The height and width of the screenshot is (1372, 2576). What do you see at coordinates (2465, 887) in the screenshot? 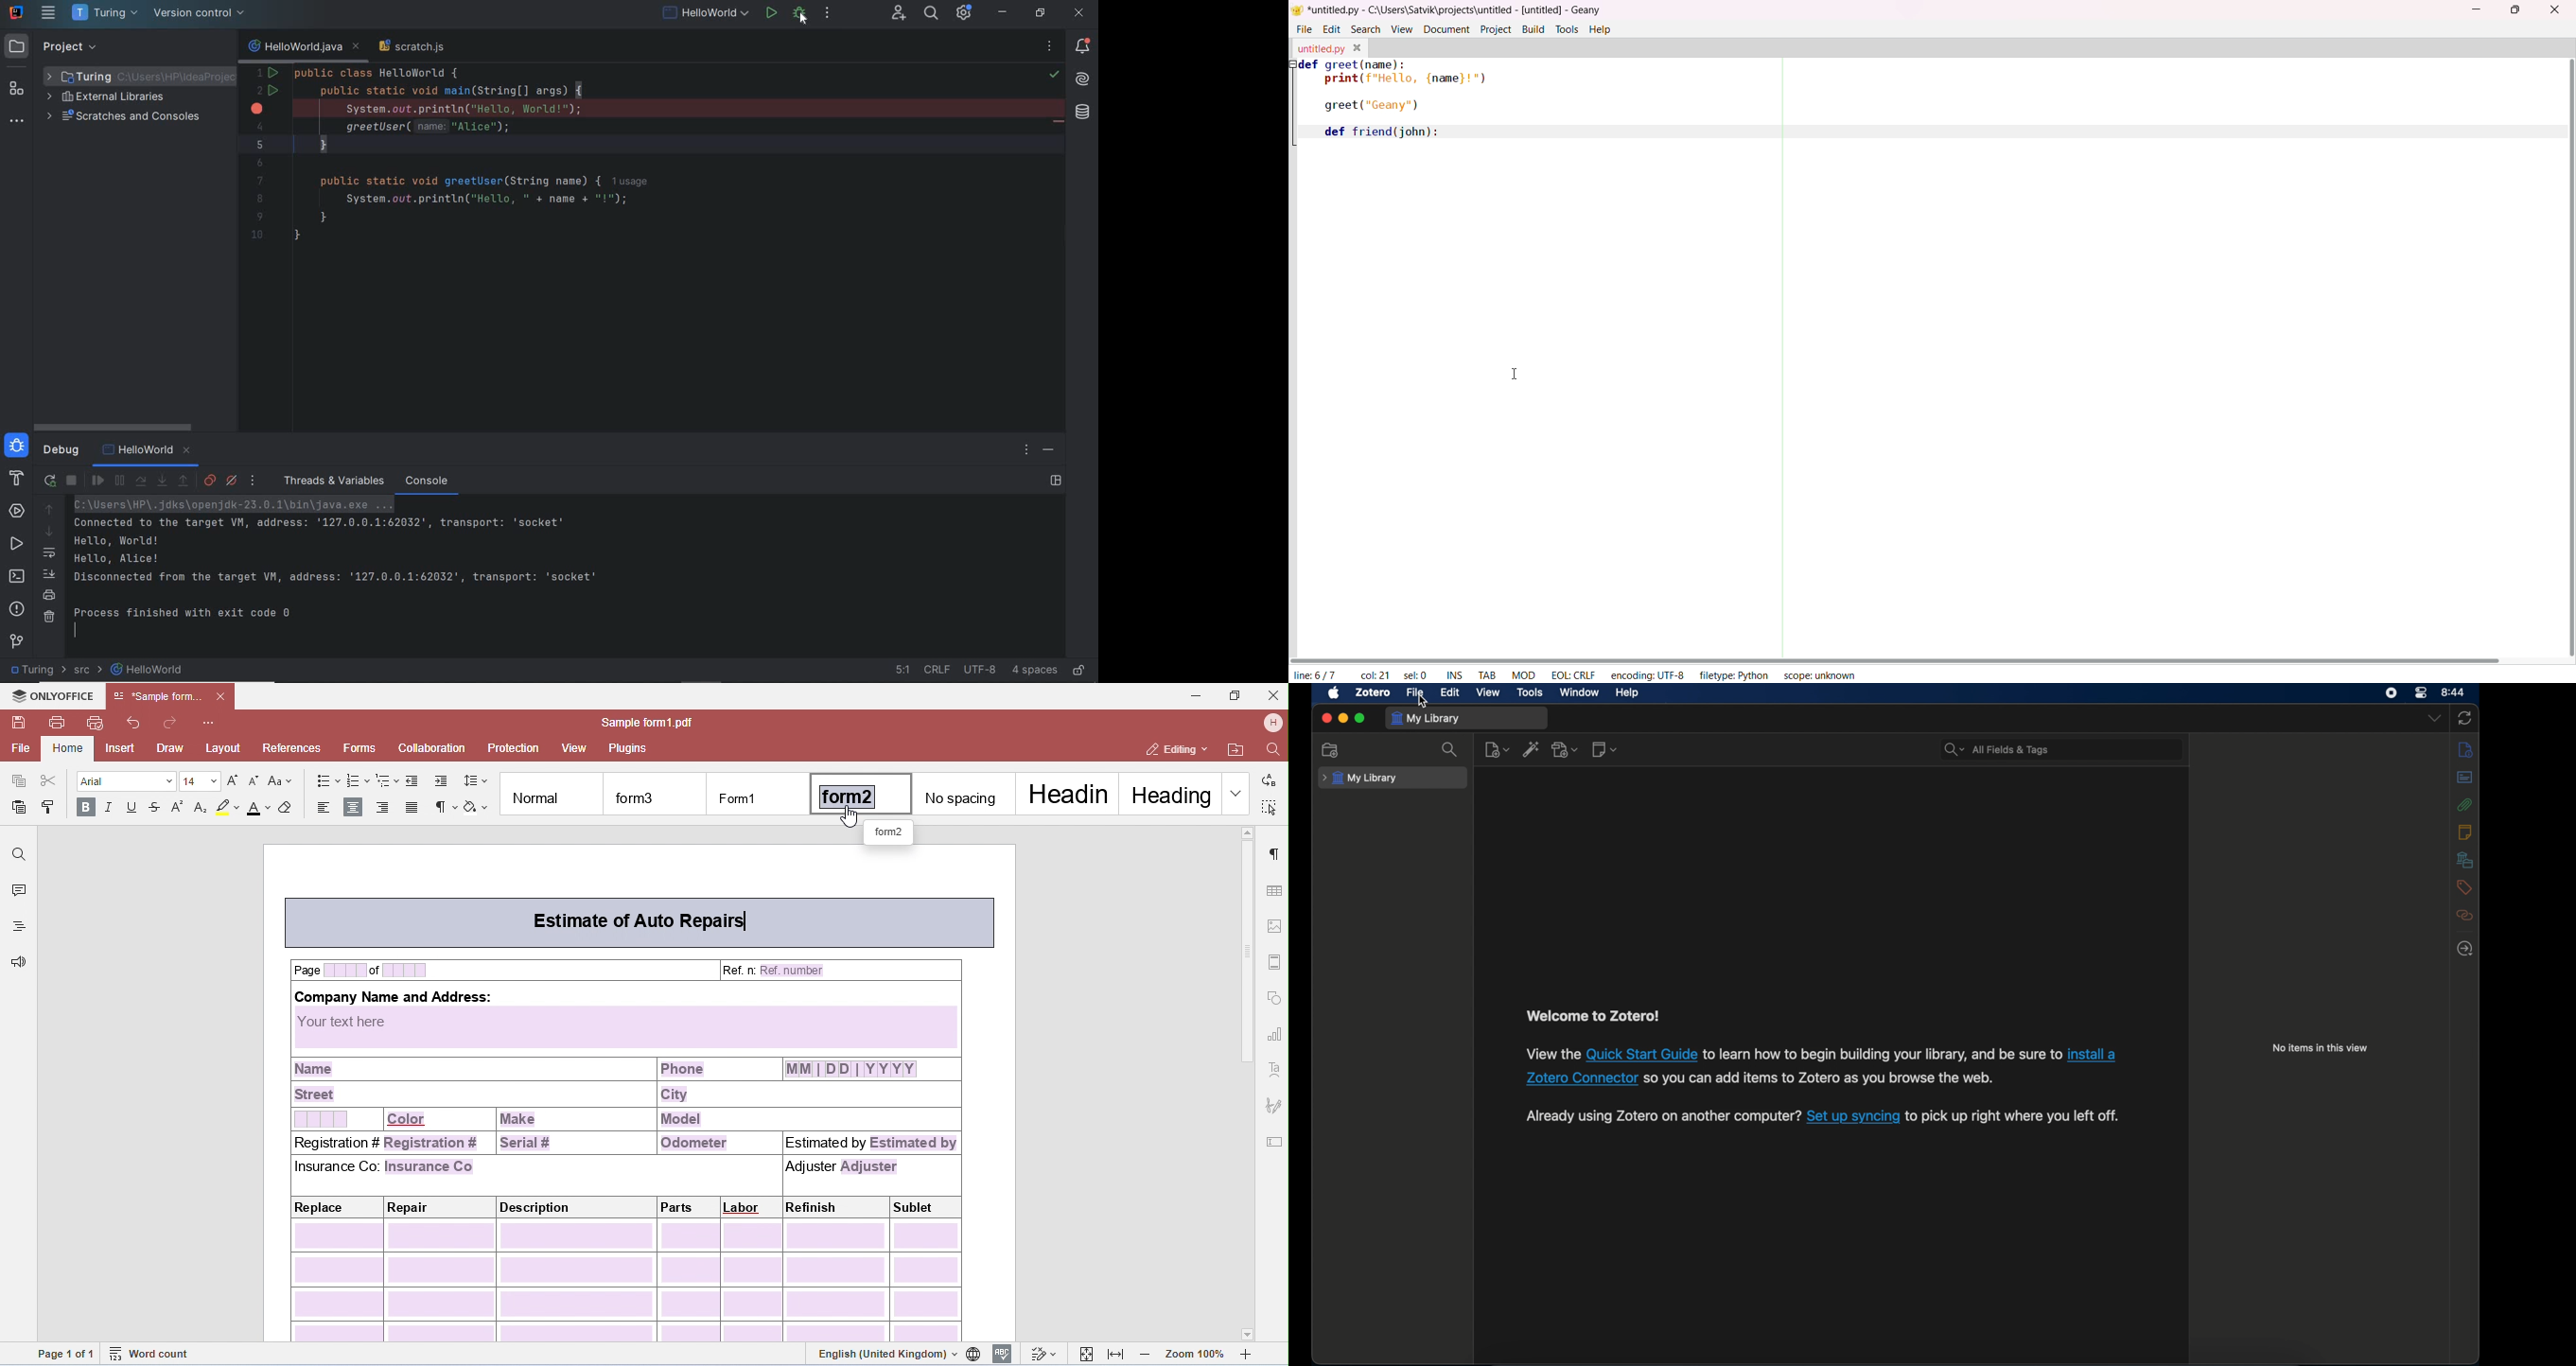
I see `tags` at bounding box center [2465, 887].